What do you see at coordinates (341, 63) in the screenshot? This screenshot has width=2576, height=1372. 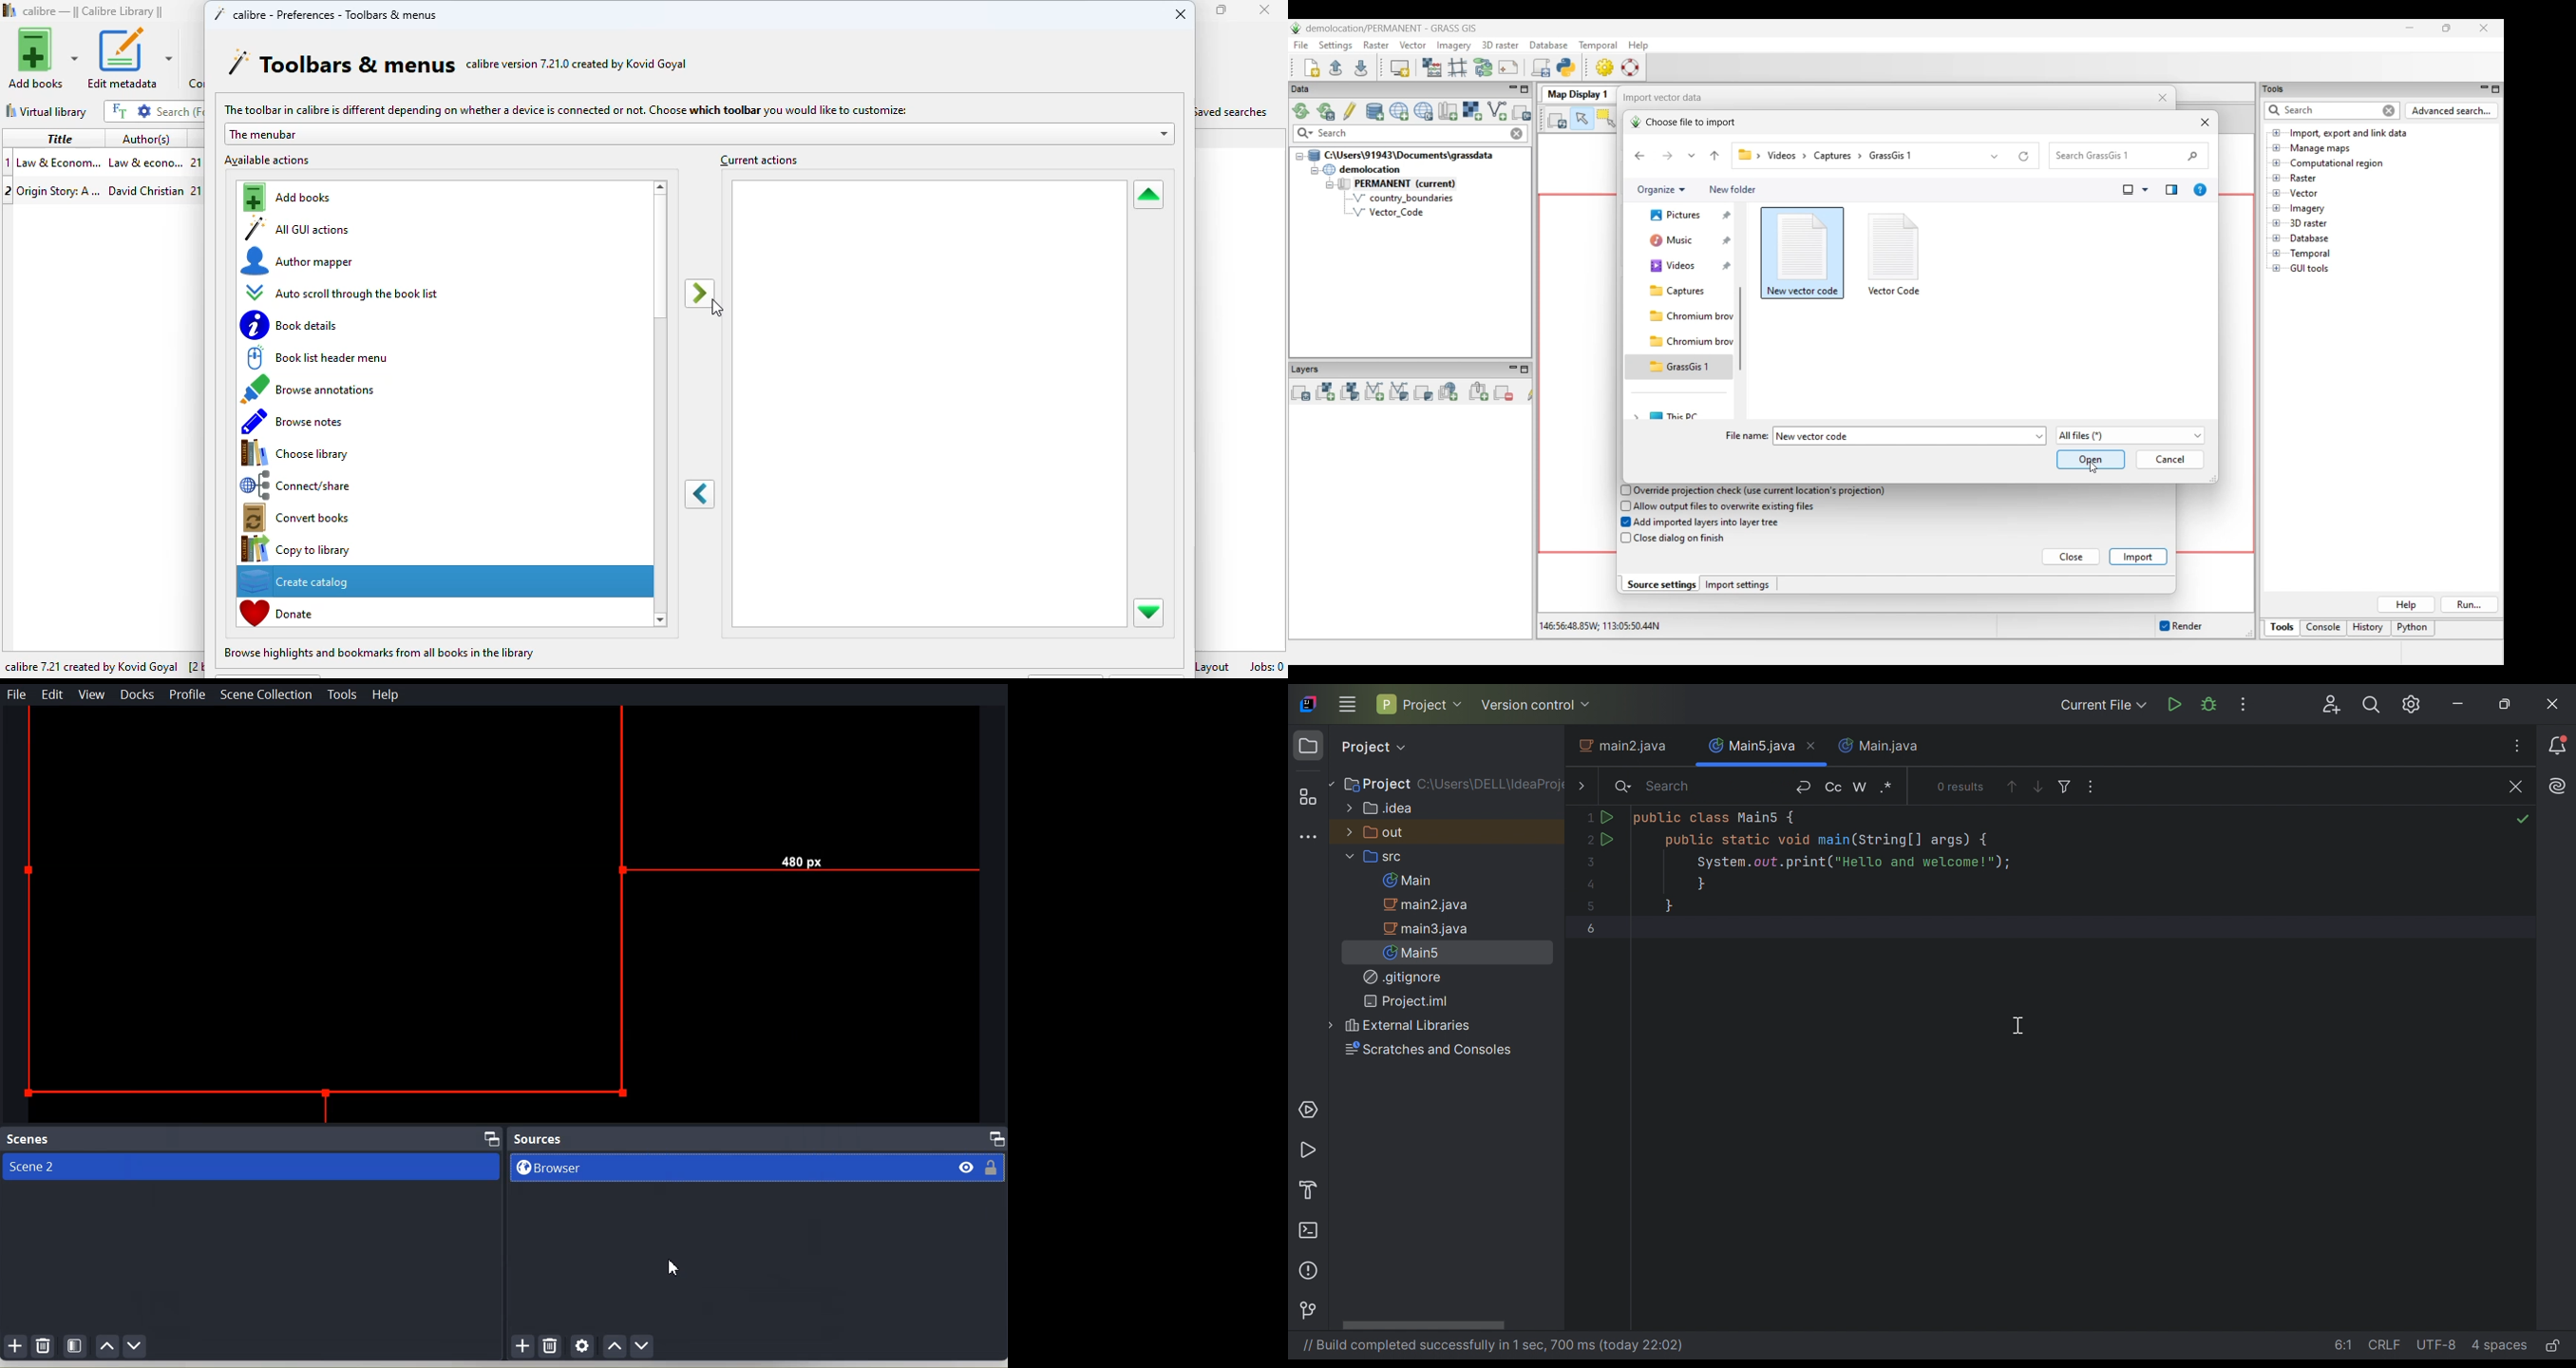 I see `toolbars & menus` at bounding box center [341, 63].